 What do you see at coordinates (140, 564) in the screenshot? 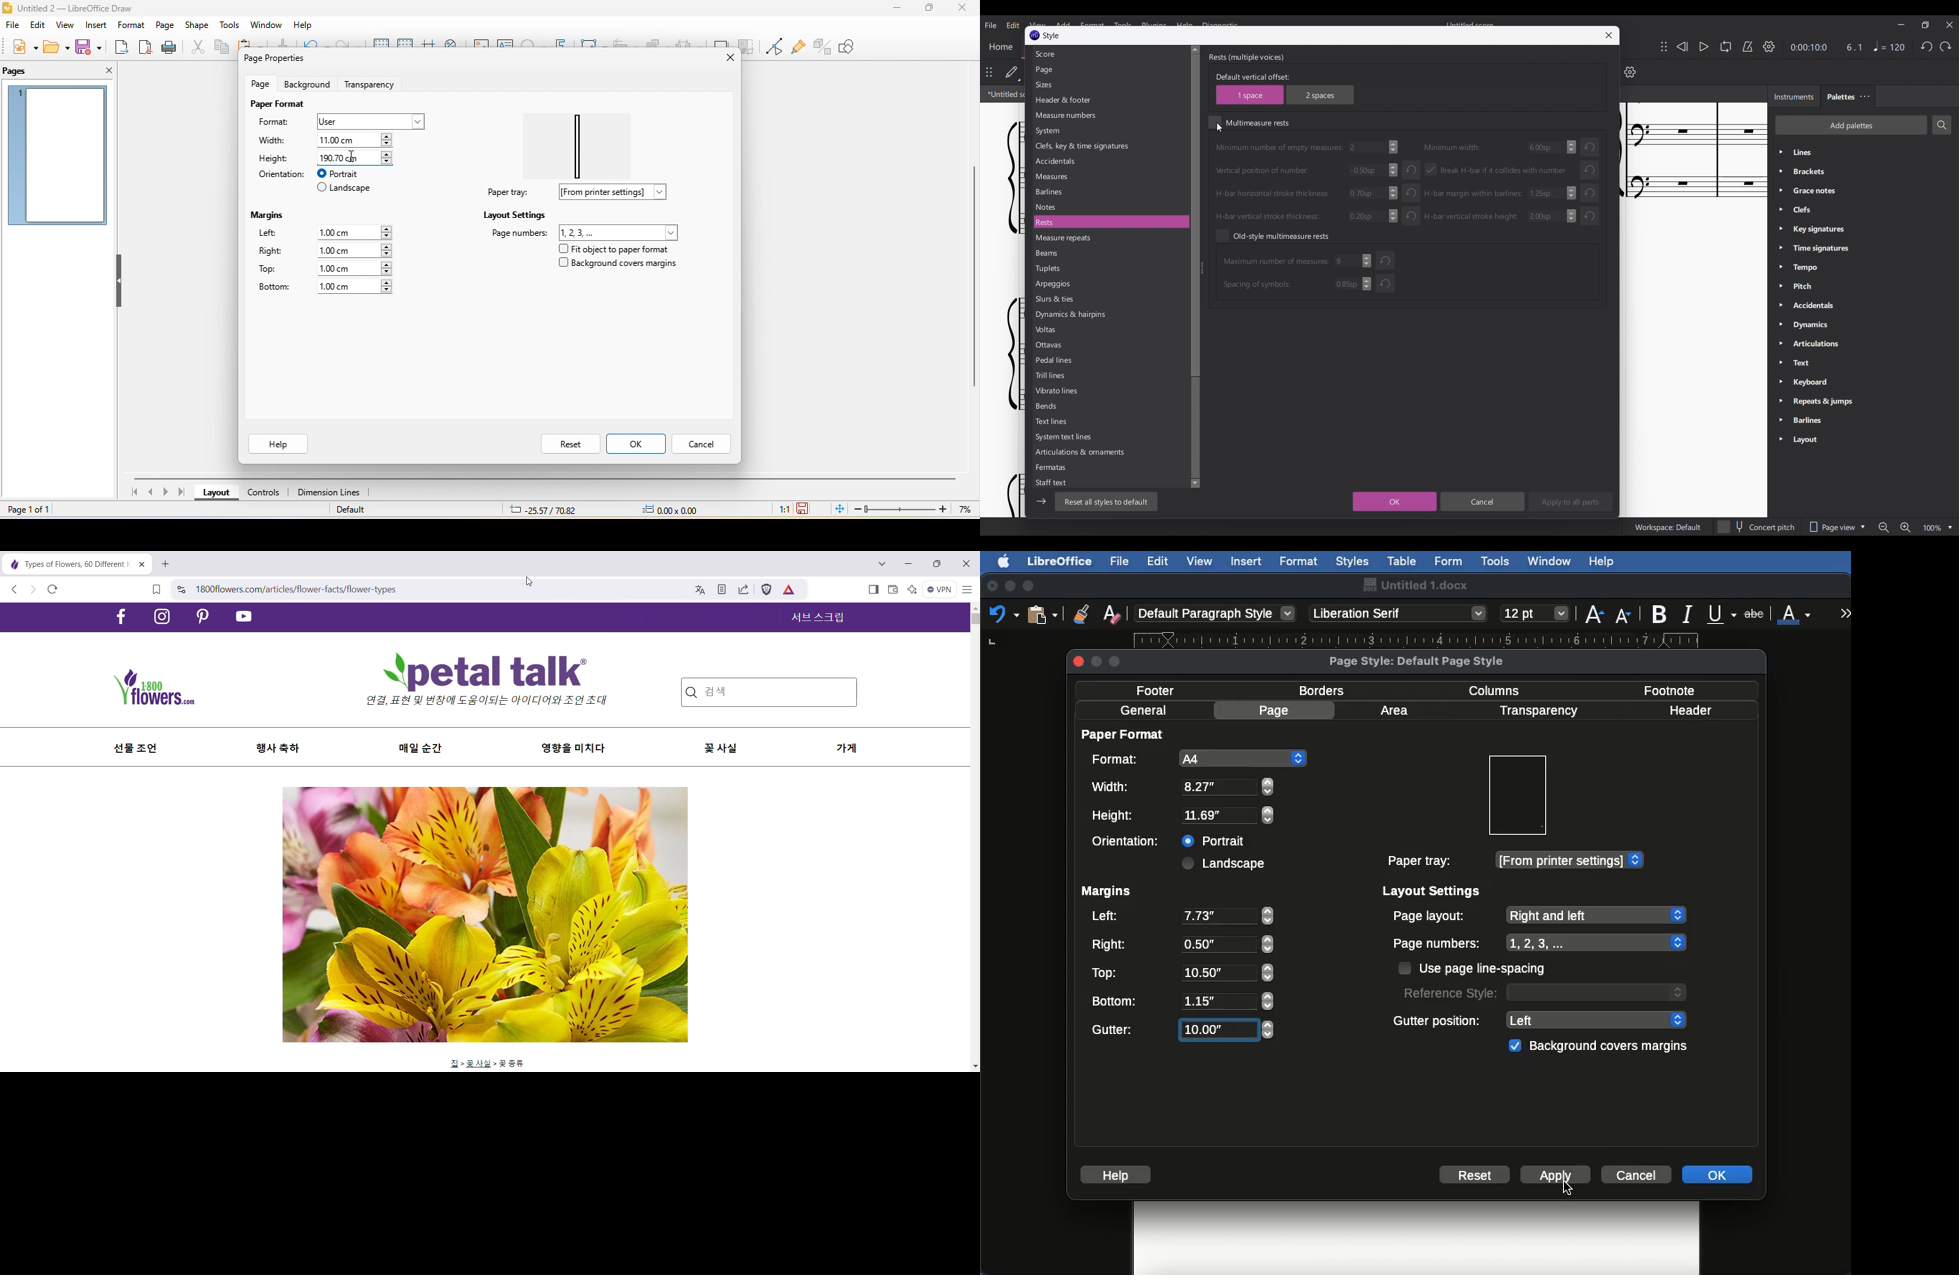
I see `Close Tab` at bounding box center [140, 564].